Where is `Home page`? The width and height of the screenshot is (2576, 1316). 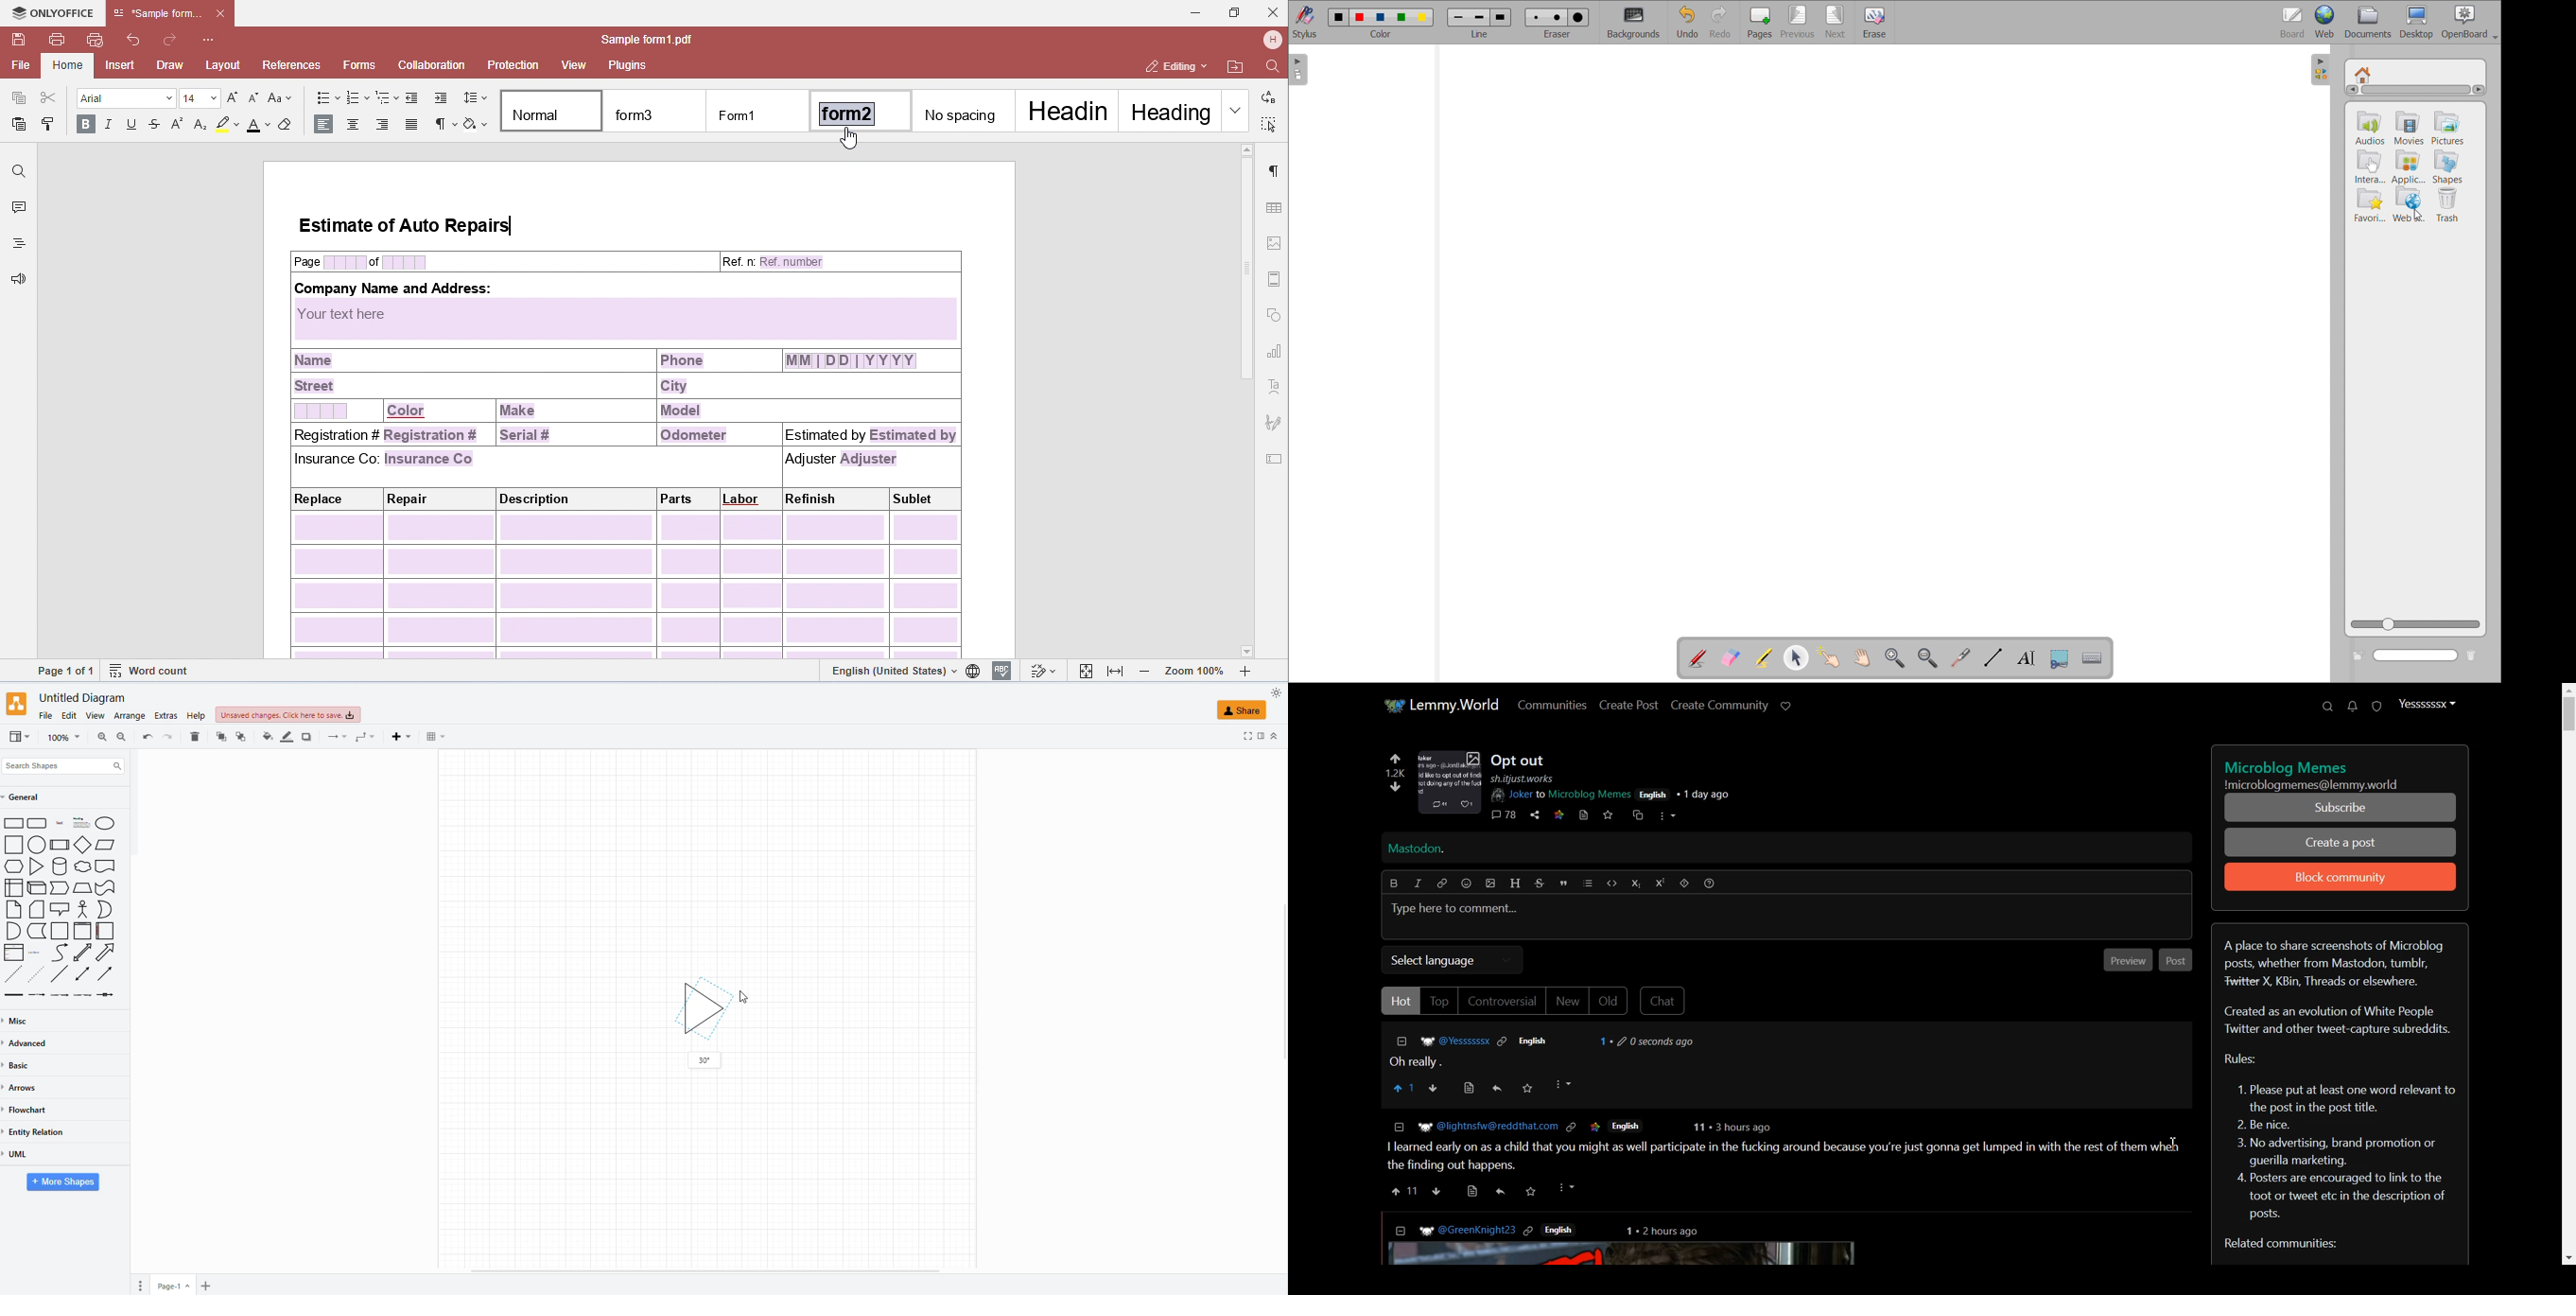
Home page is located at coordinates (1441, 703).